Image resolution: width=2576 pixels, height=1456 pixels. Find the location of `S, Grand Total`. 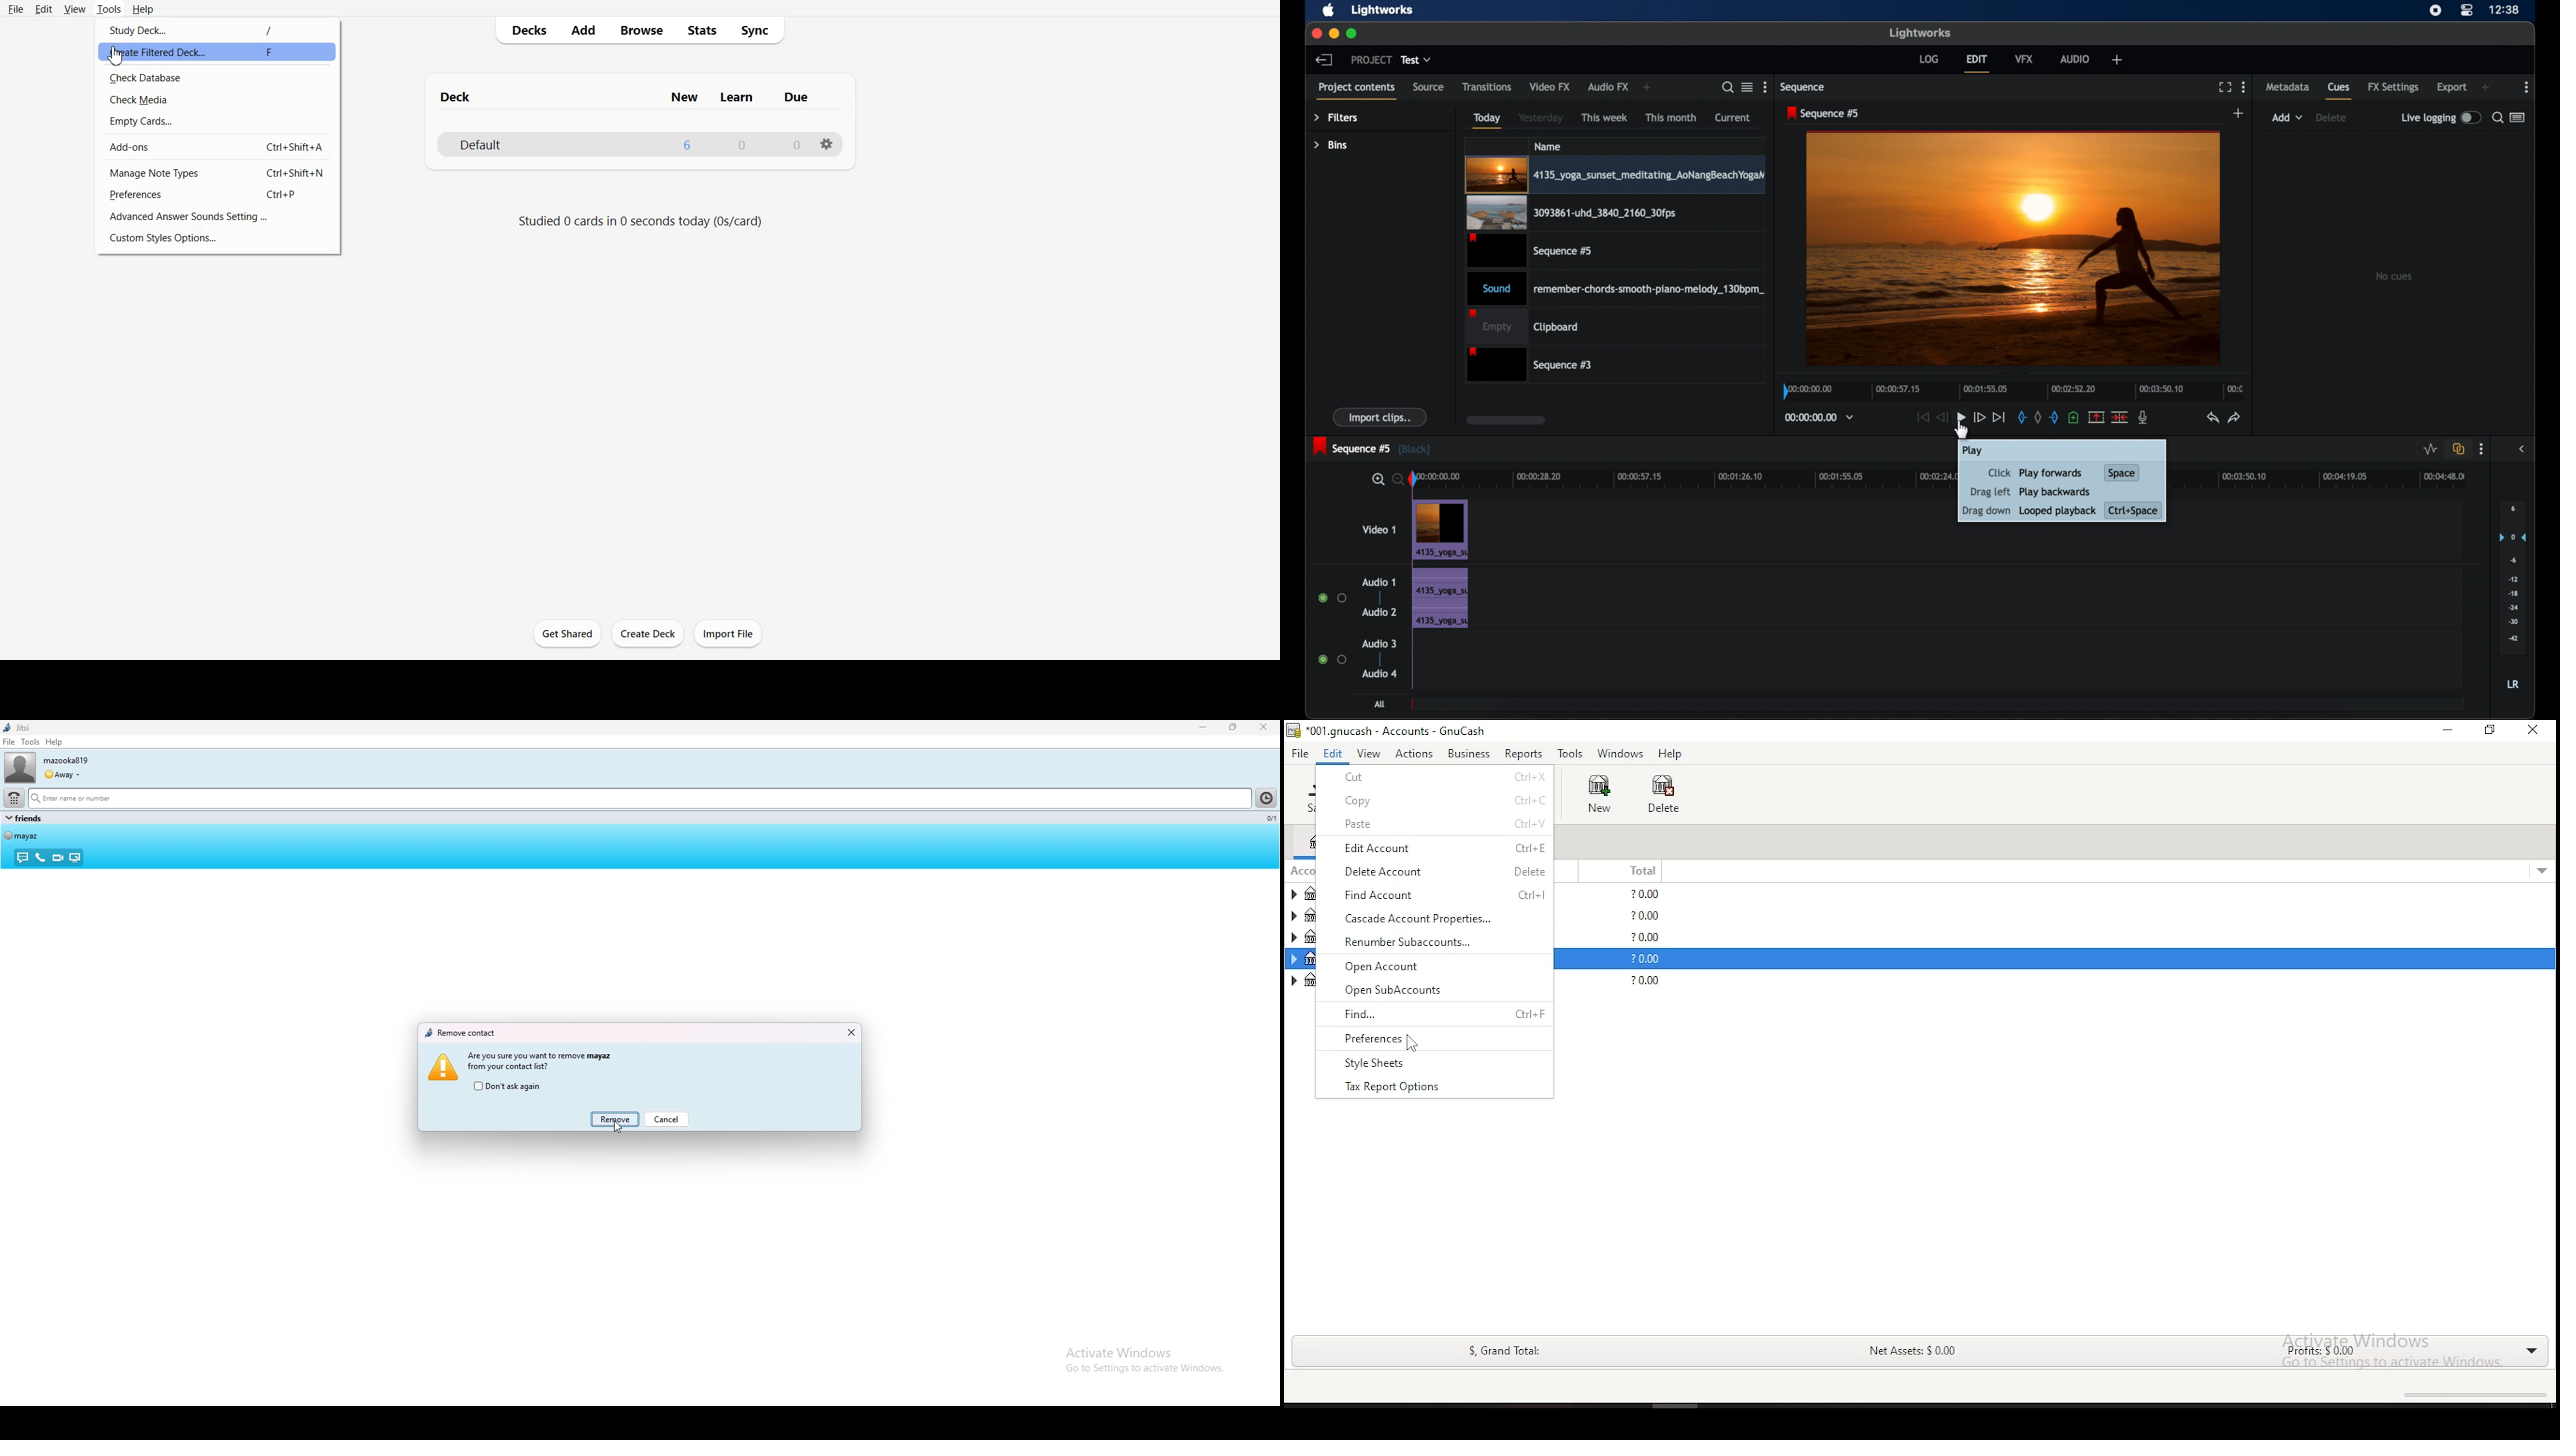

S, Grand Total is located at coordinates (1502, 1351).